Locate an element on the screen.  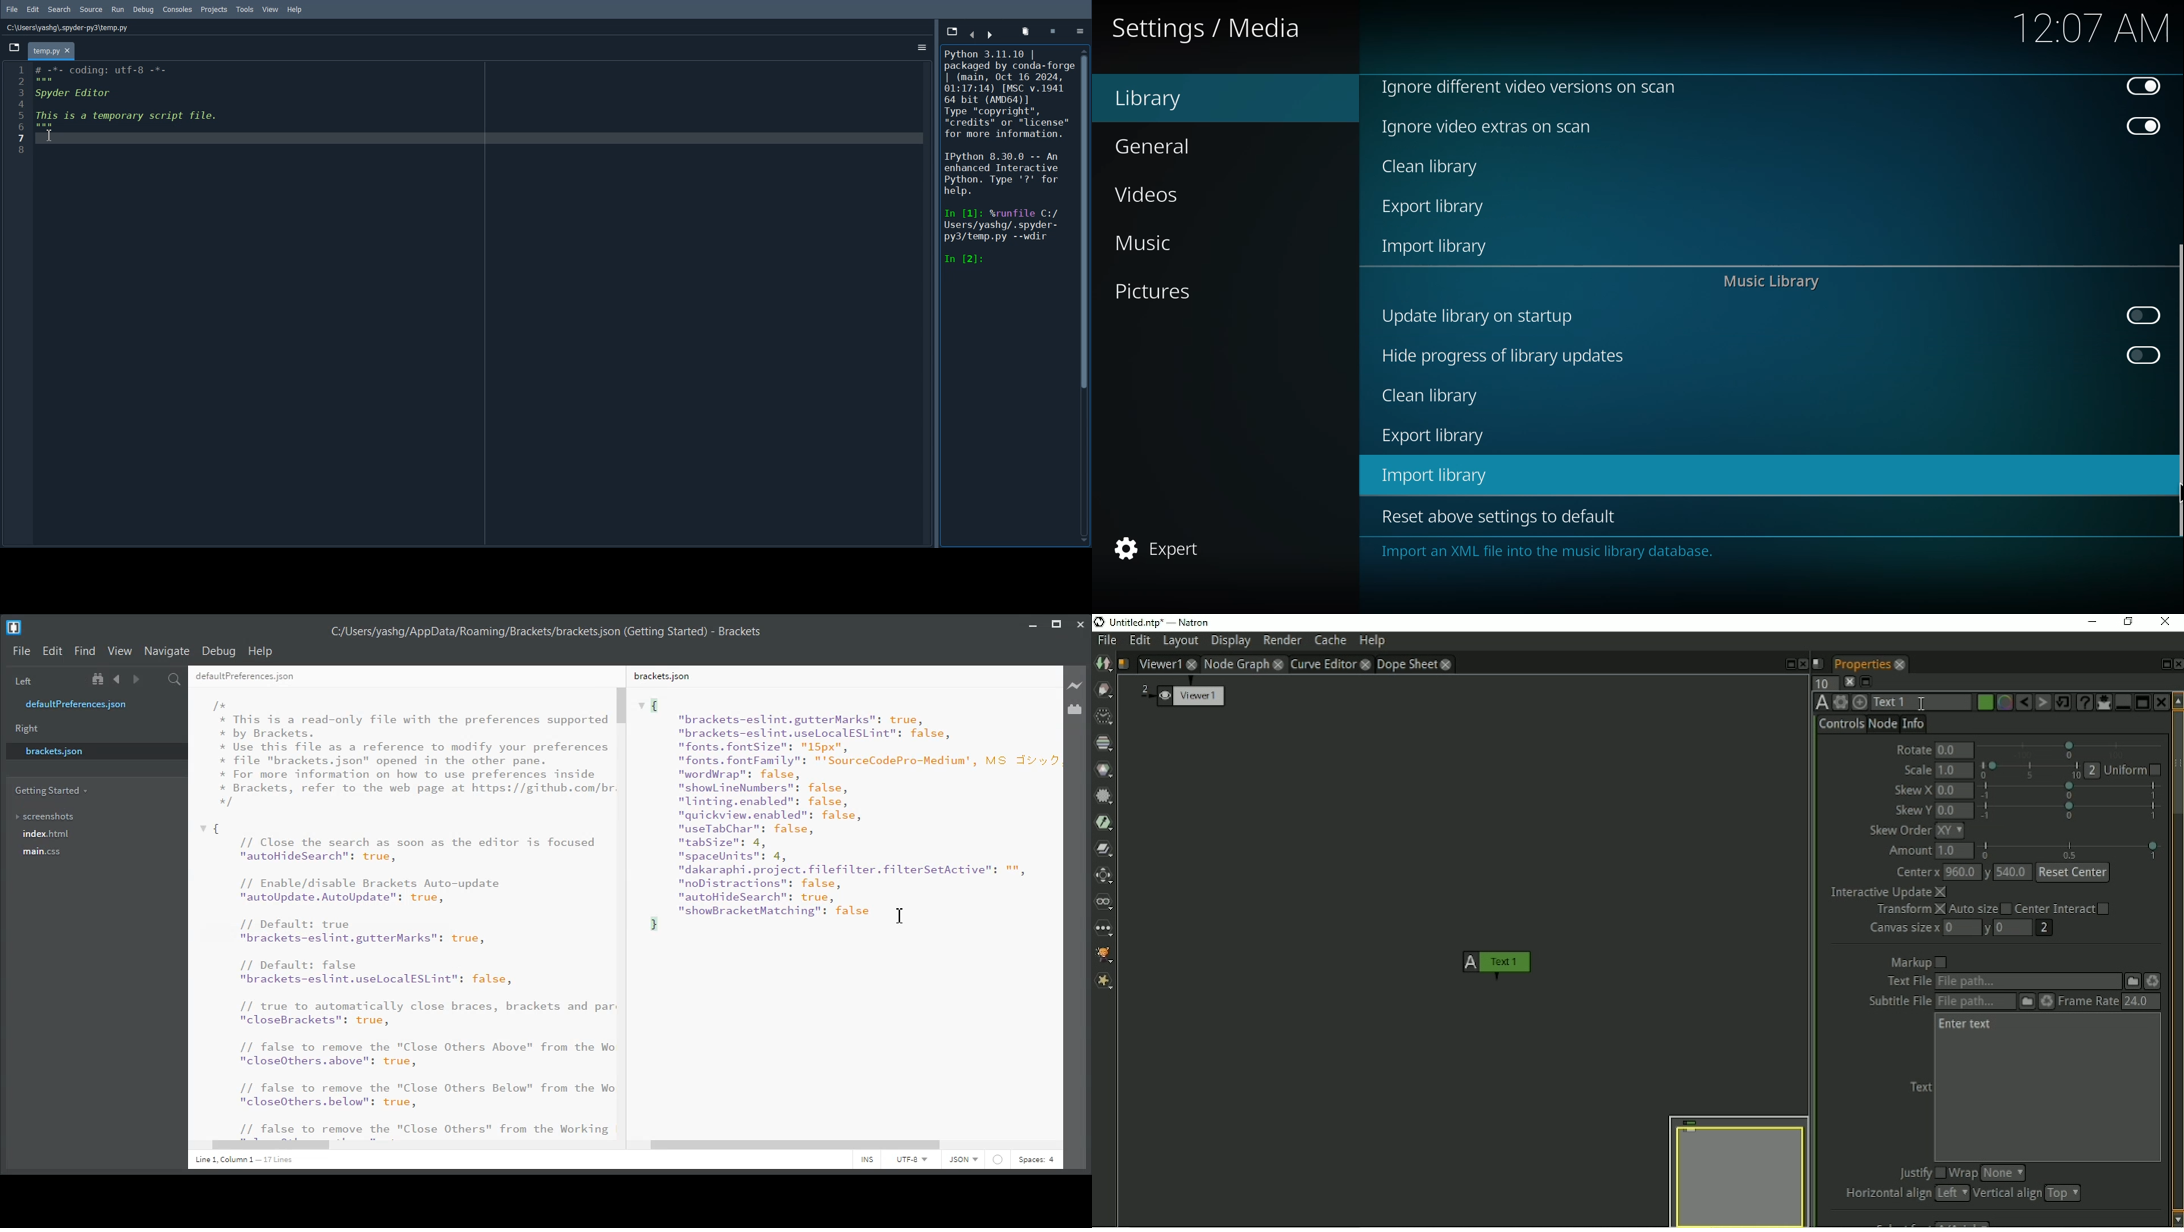
Remove all variables is located at coordinates (1027, 30).